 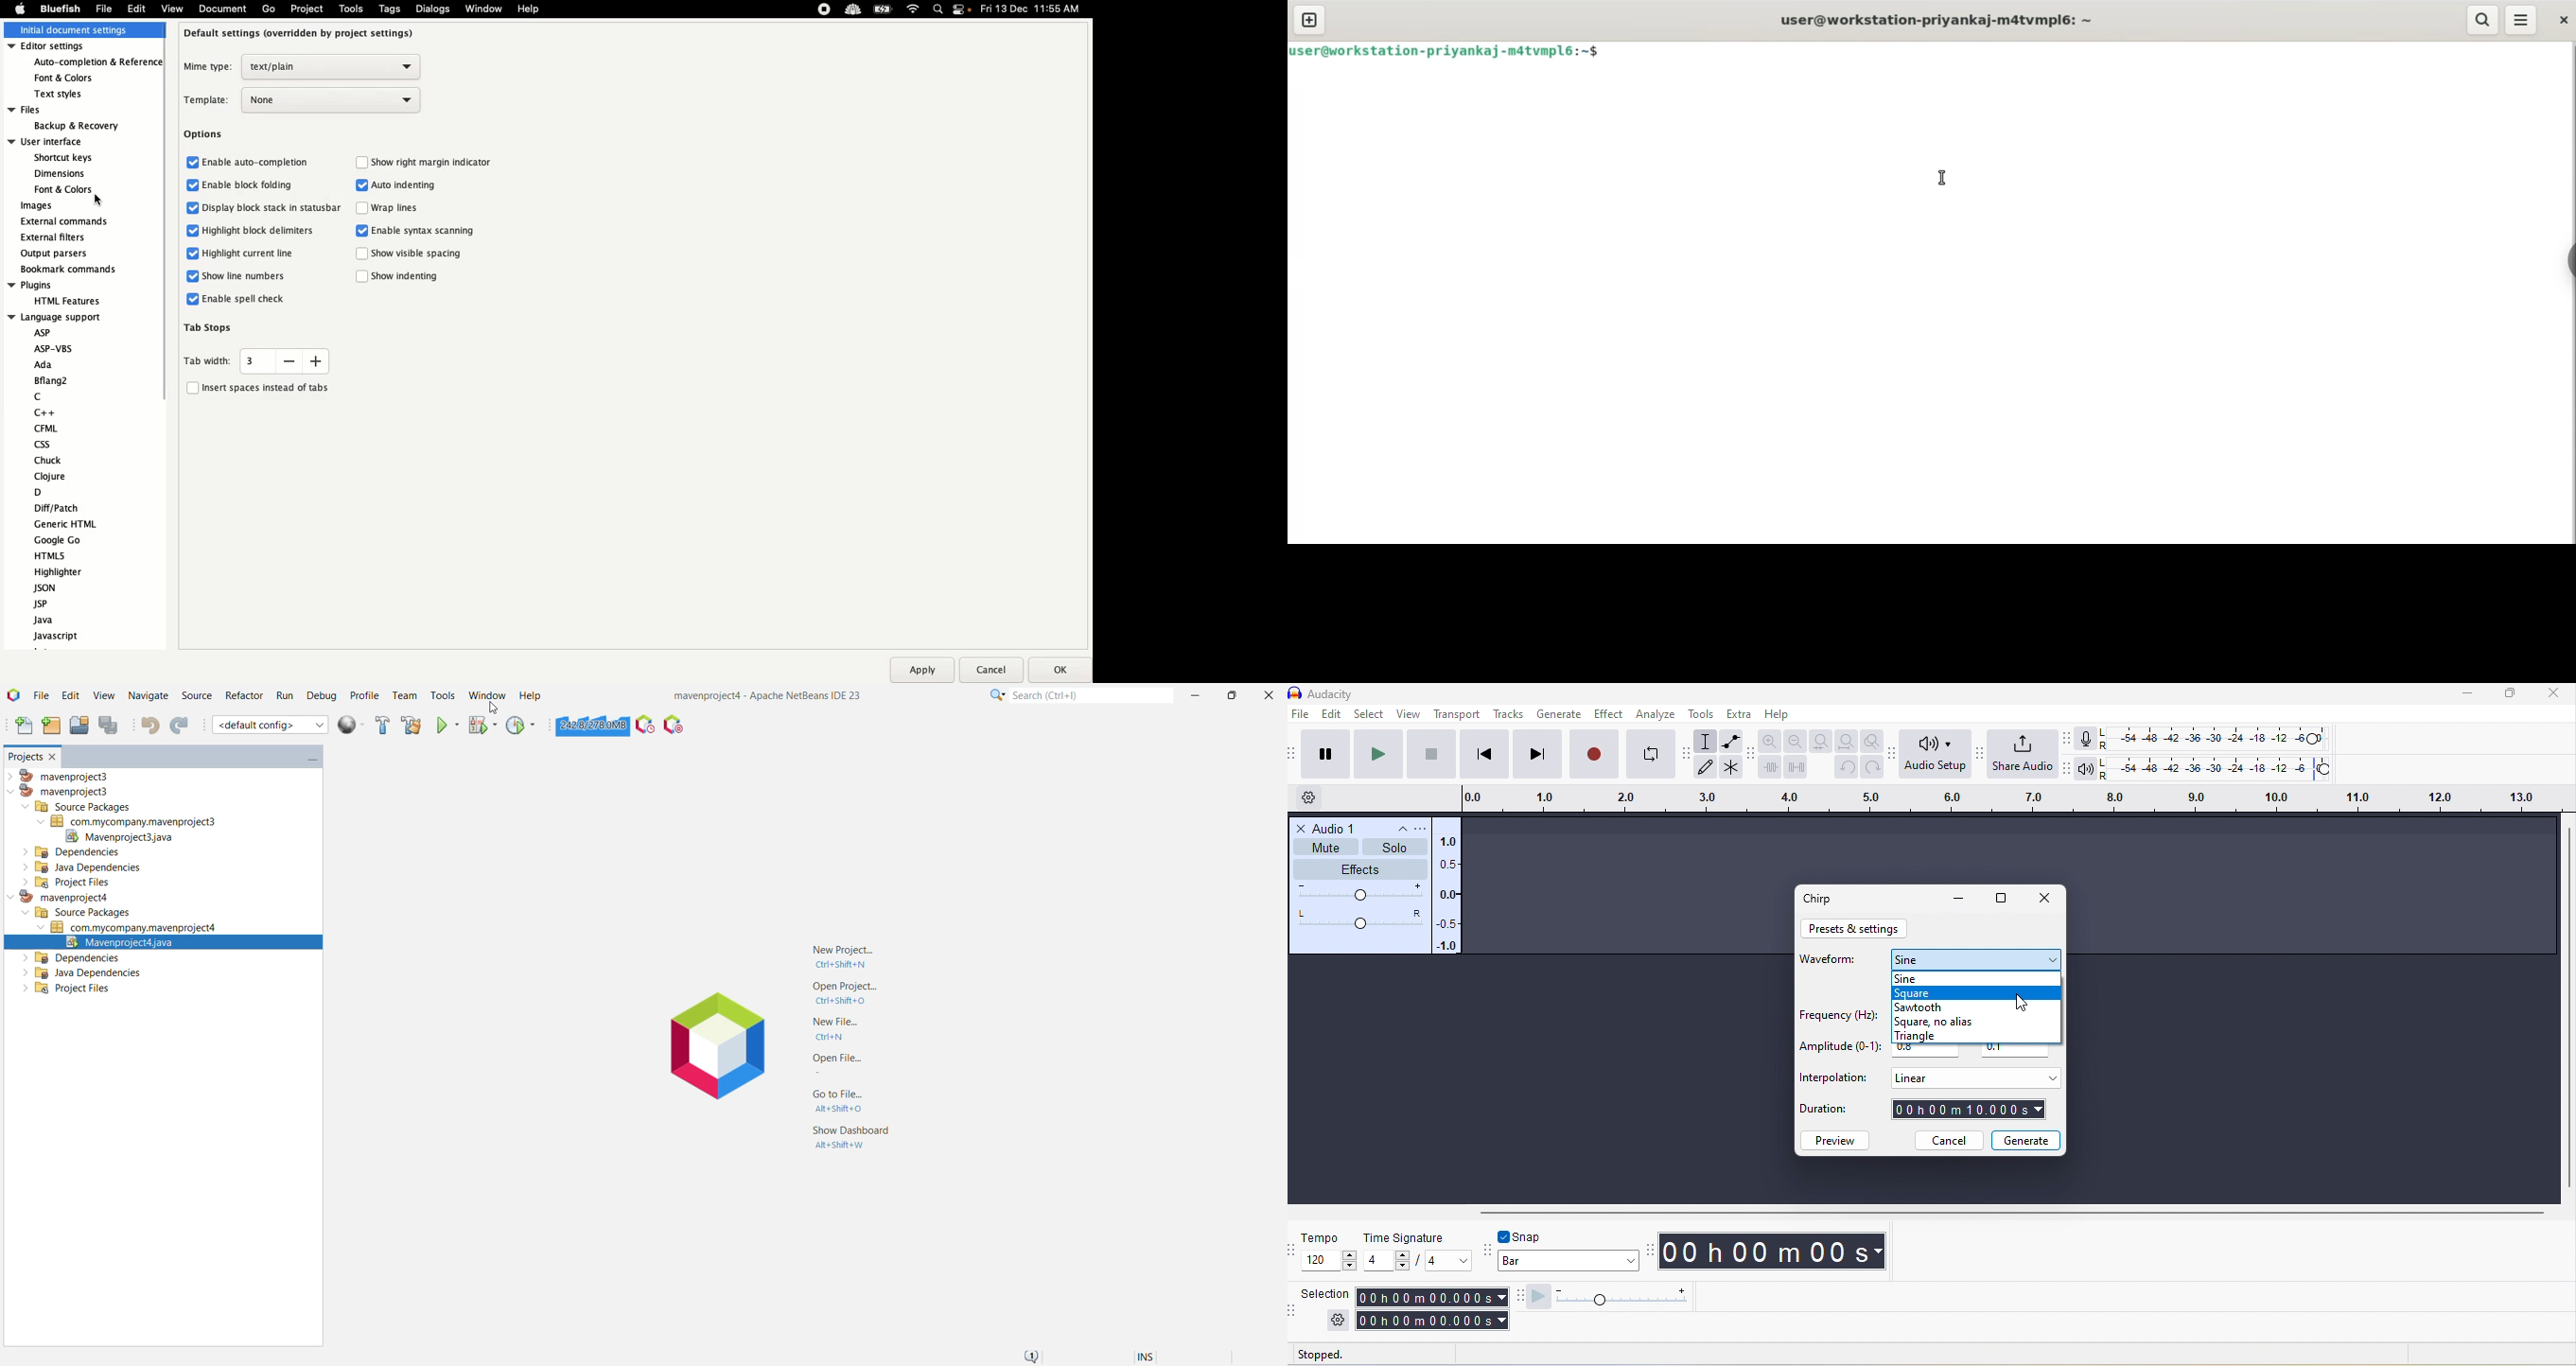 I want to click on External filters, so click(x=55, y=238).